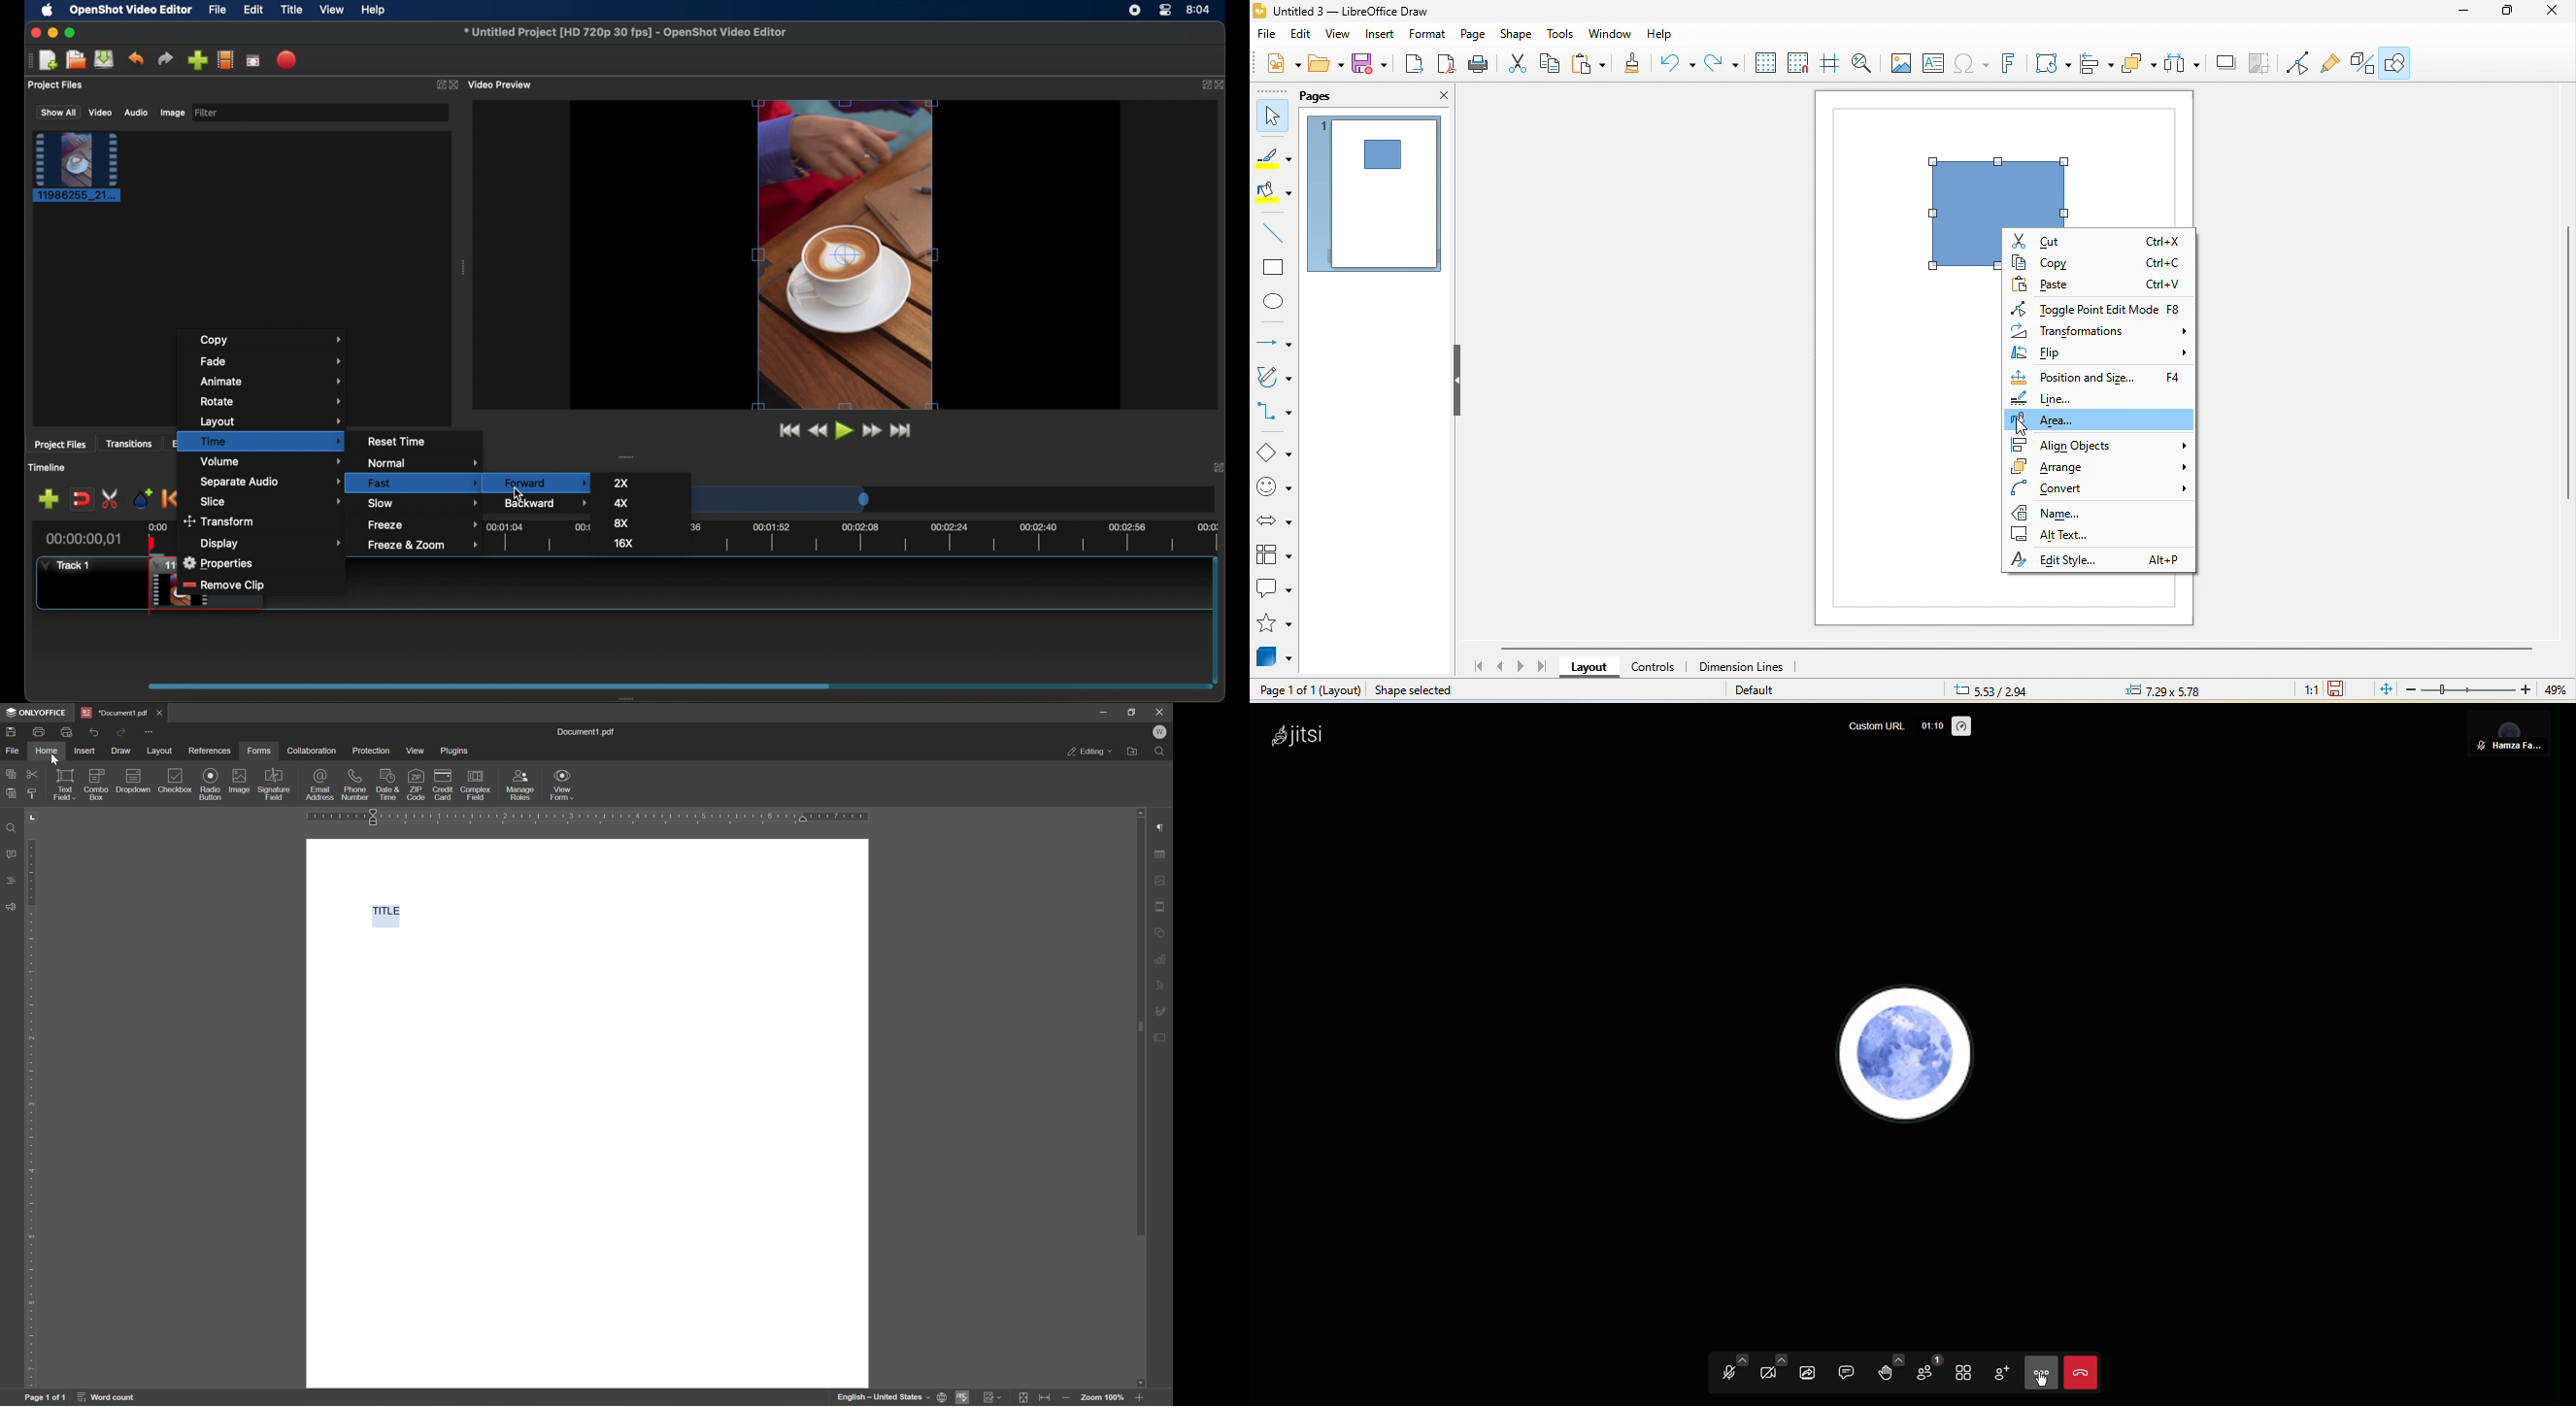 Image resolution: width=2576 pixels, height=1428 pixels. What do you see at coordinates (1274, 554) in the screenshot?
I see `flowchart` at bounding box center [1274, 554].